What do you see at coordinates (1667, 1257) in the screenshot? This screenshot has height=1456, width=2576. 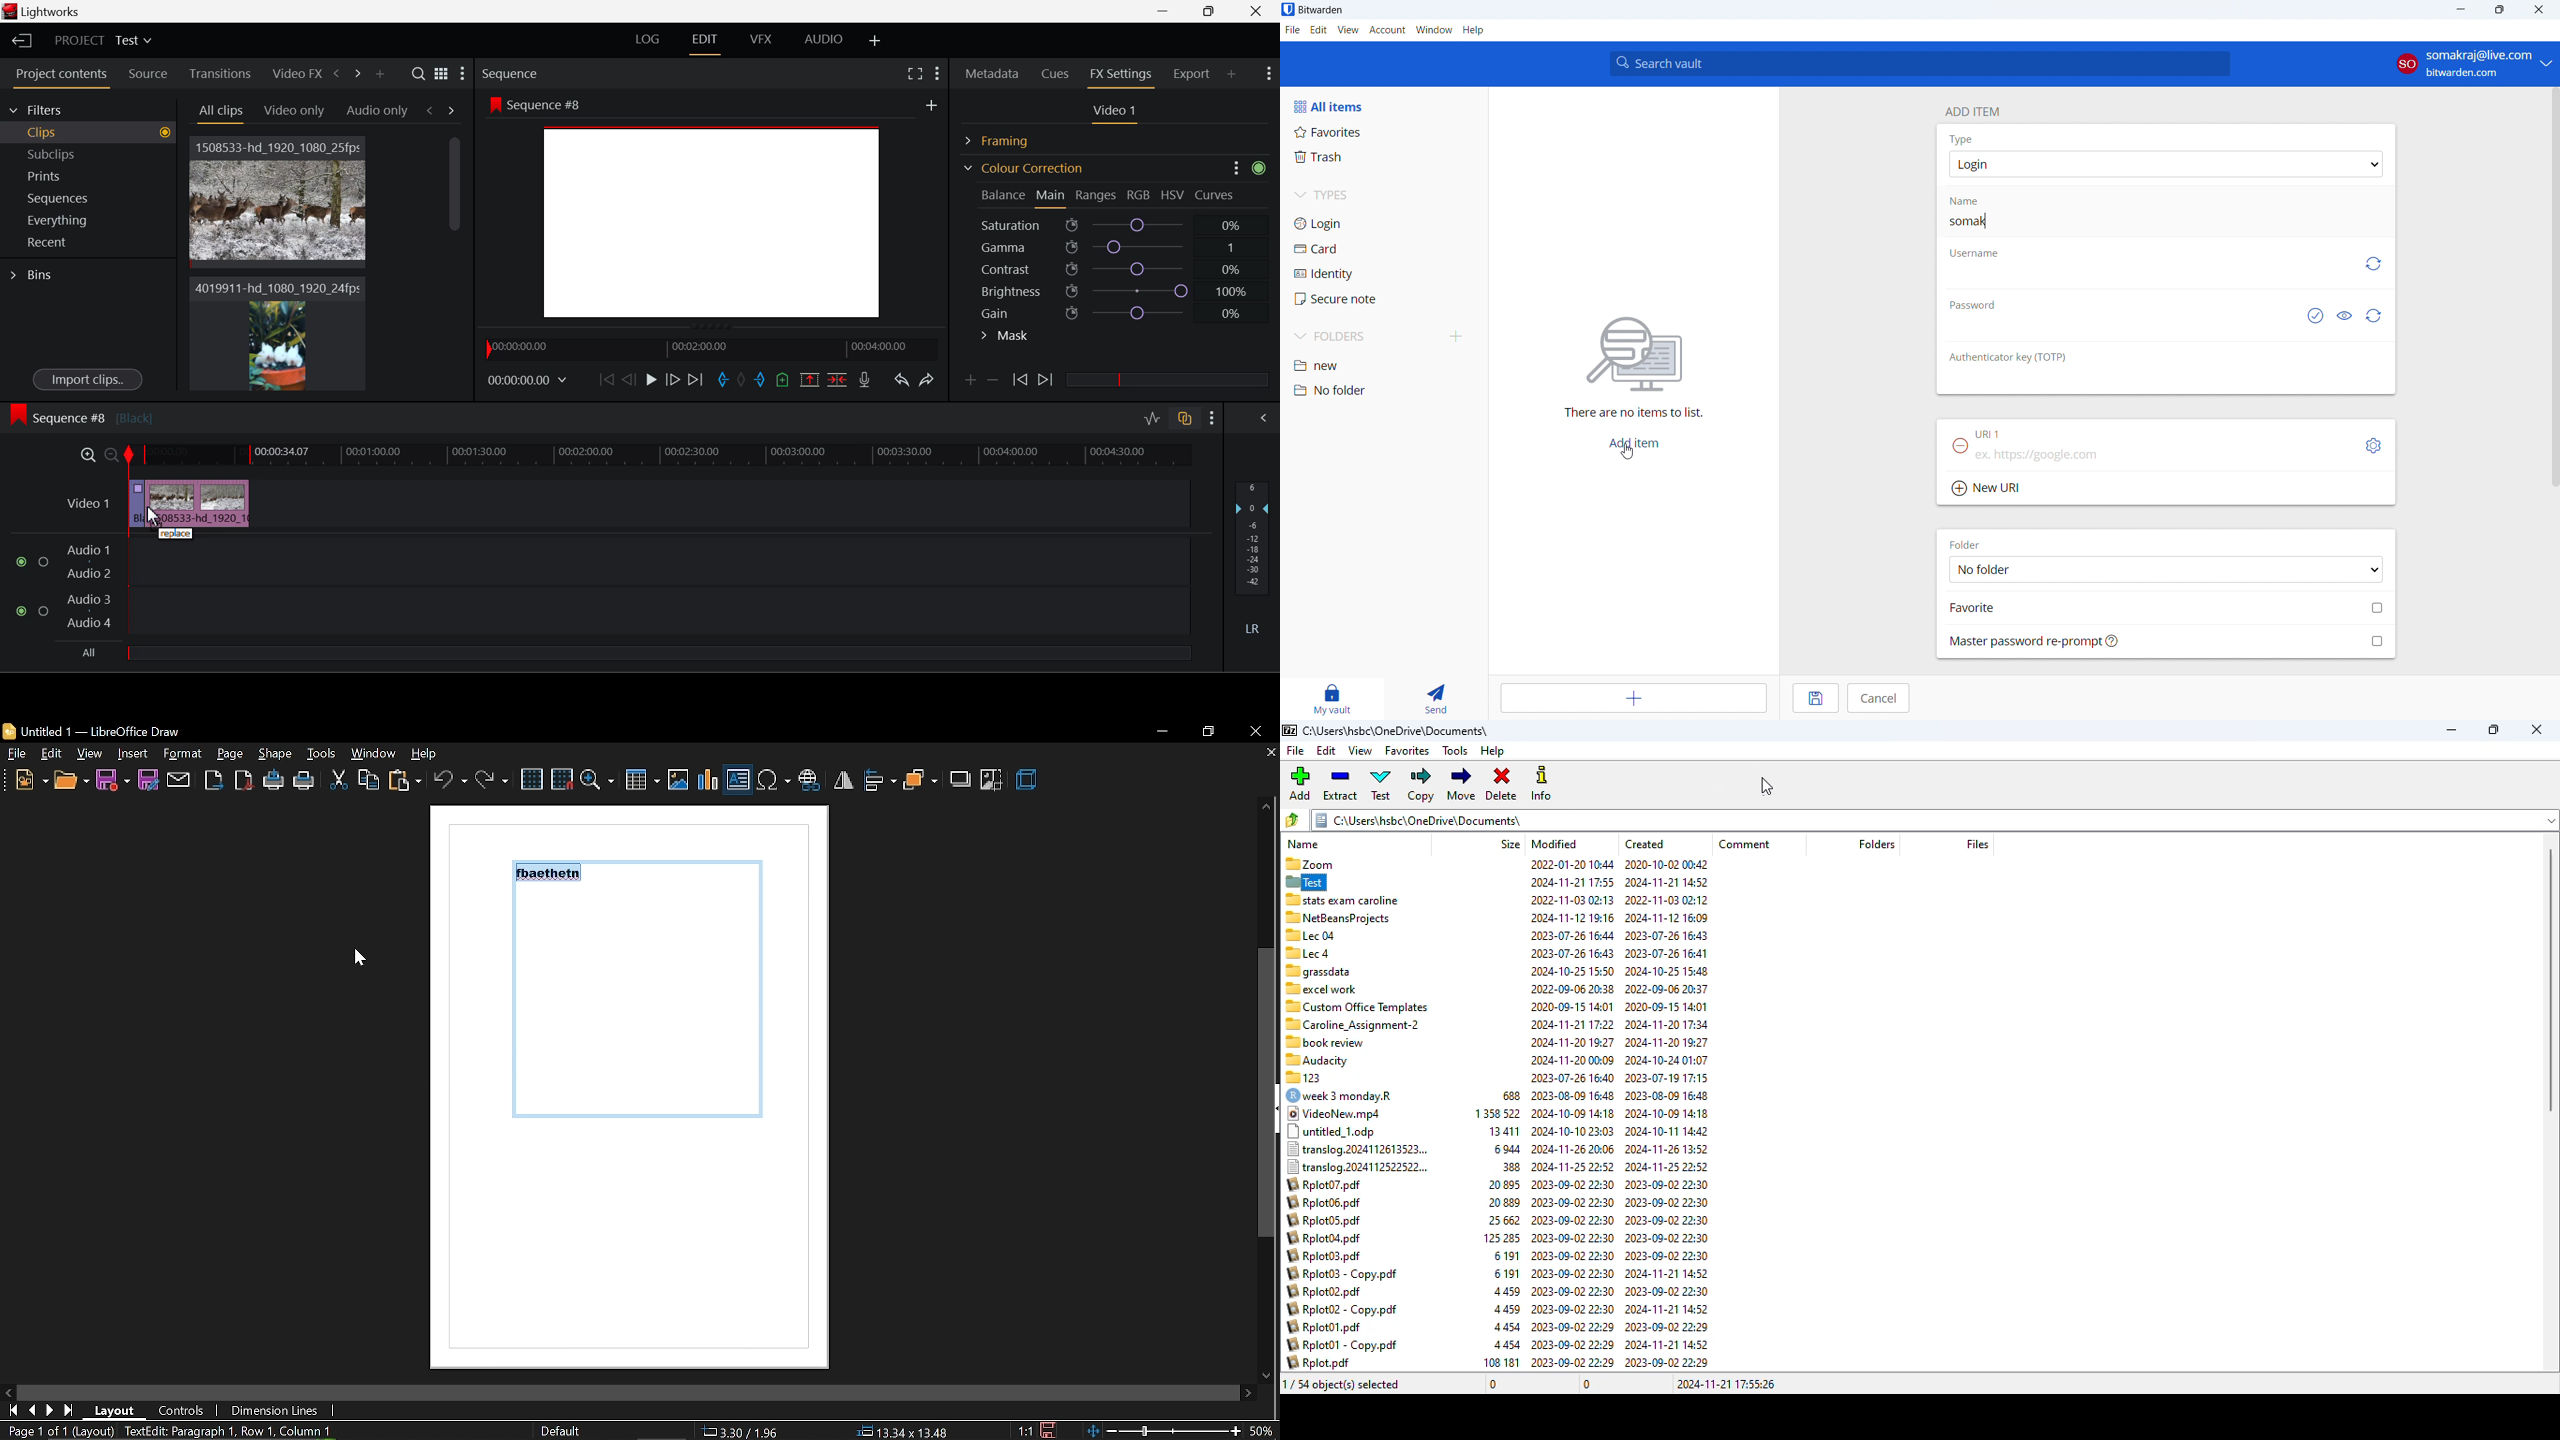 I see `2023-09-02 22:30` at bounding box center [1667, 1257].